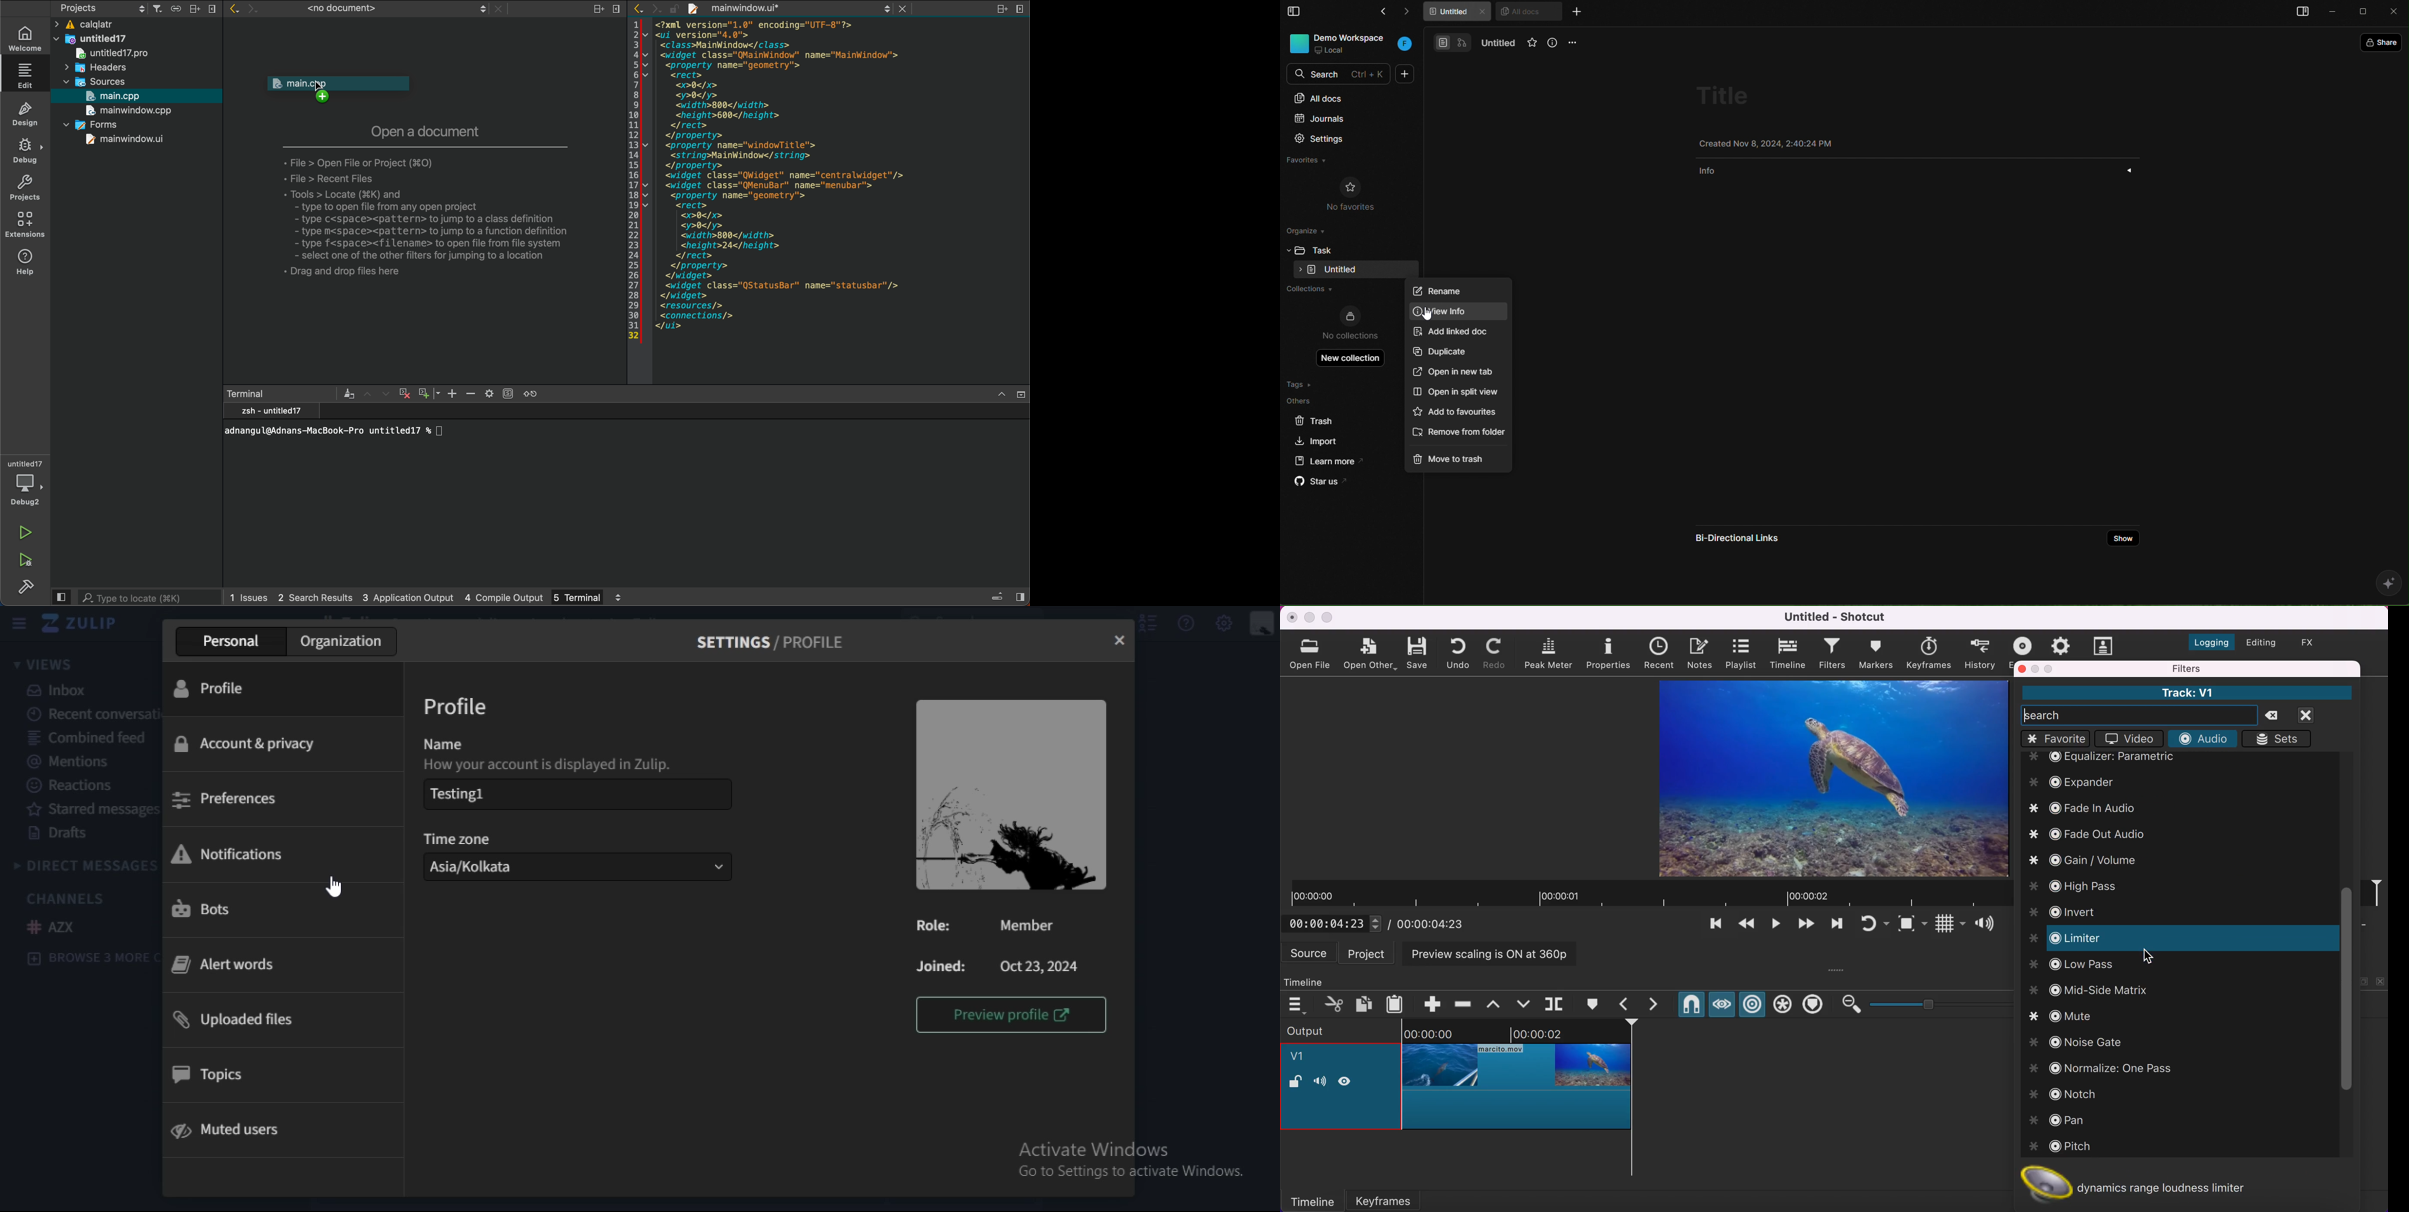 Image resolution: width=2436 pixels, height=1232 pixels. I want to click on headers, so click(96, 69).